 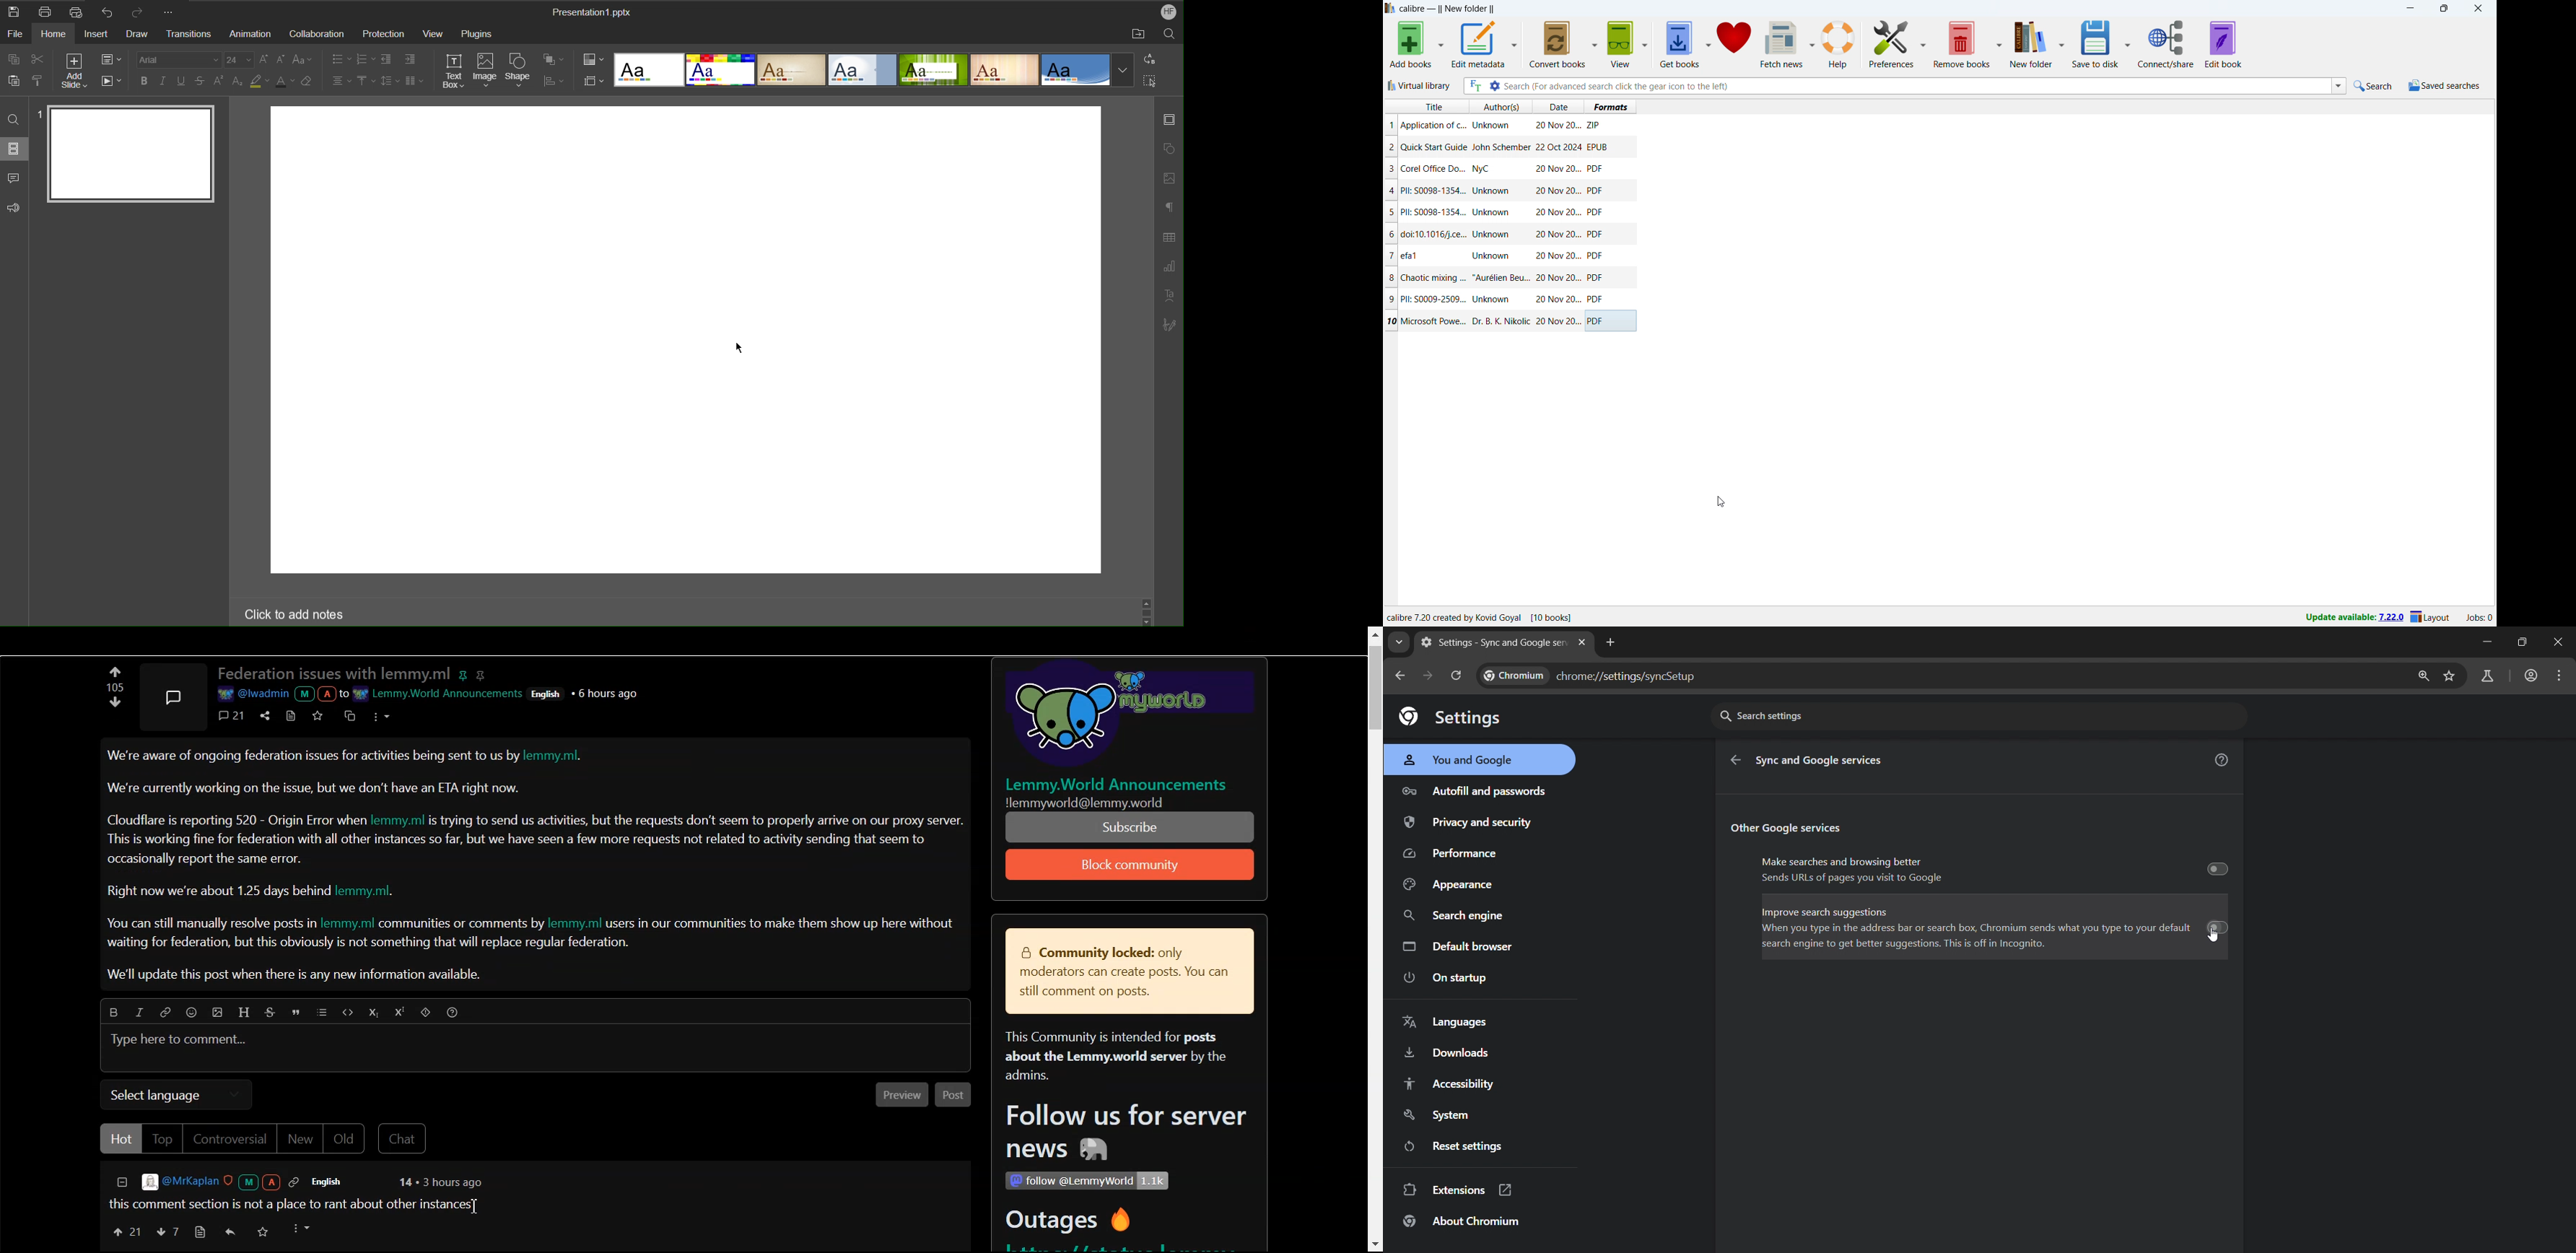 What do you see at coordinates (1620, 44) in the screenshot?
I see `view` at bounding box center [1620, 44].